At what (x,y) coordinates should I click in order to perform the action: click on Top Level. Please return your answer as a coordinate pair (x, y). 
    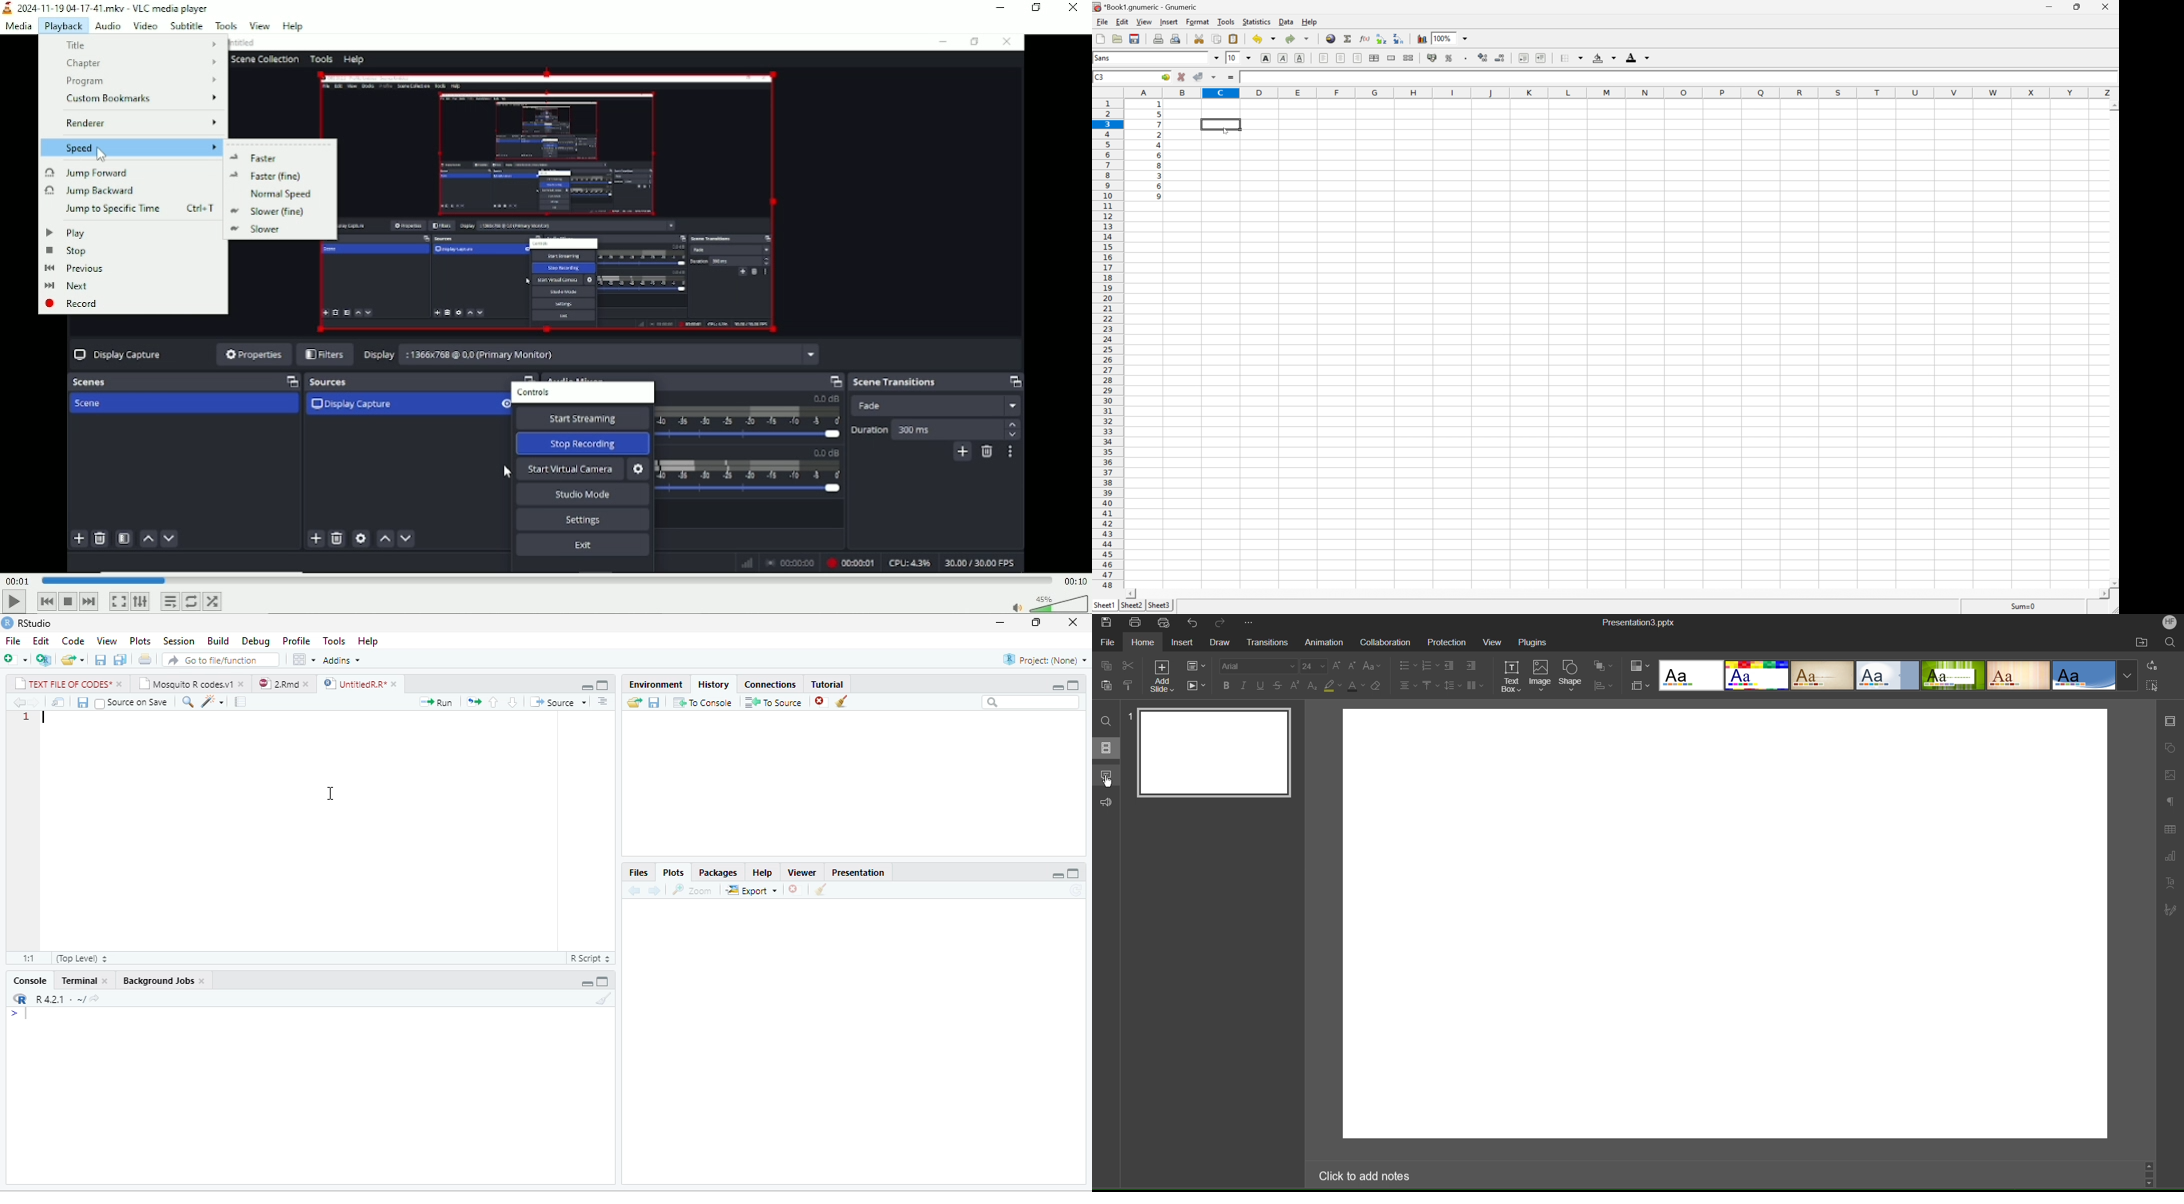
    Looking at the image, I should click on (82, 957).